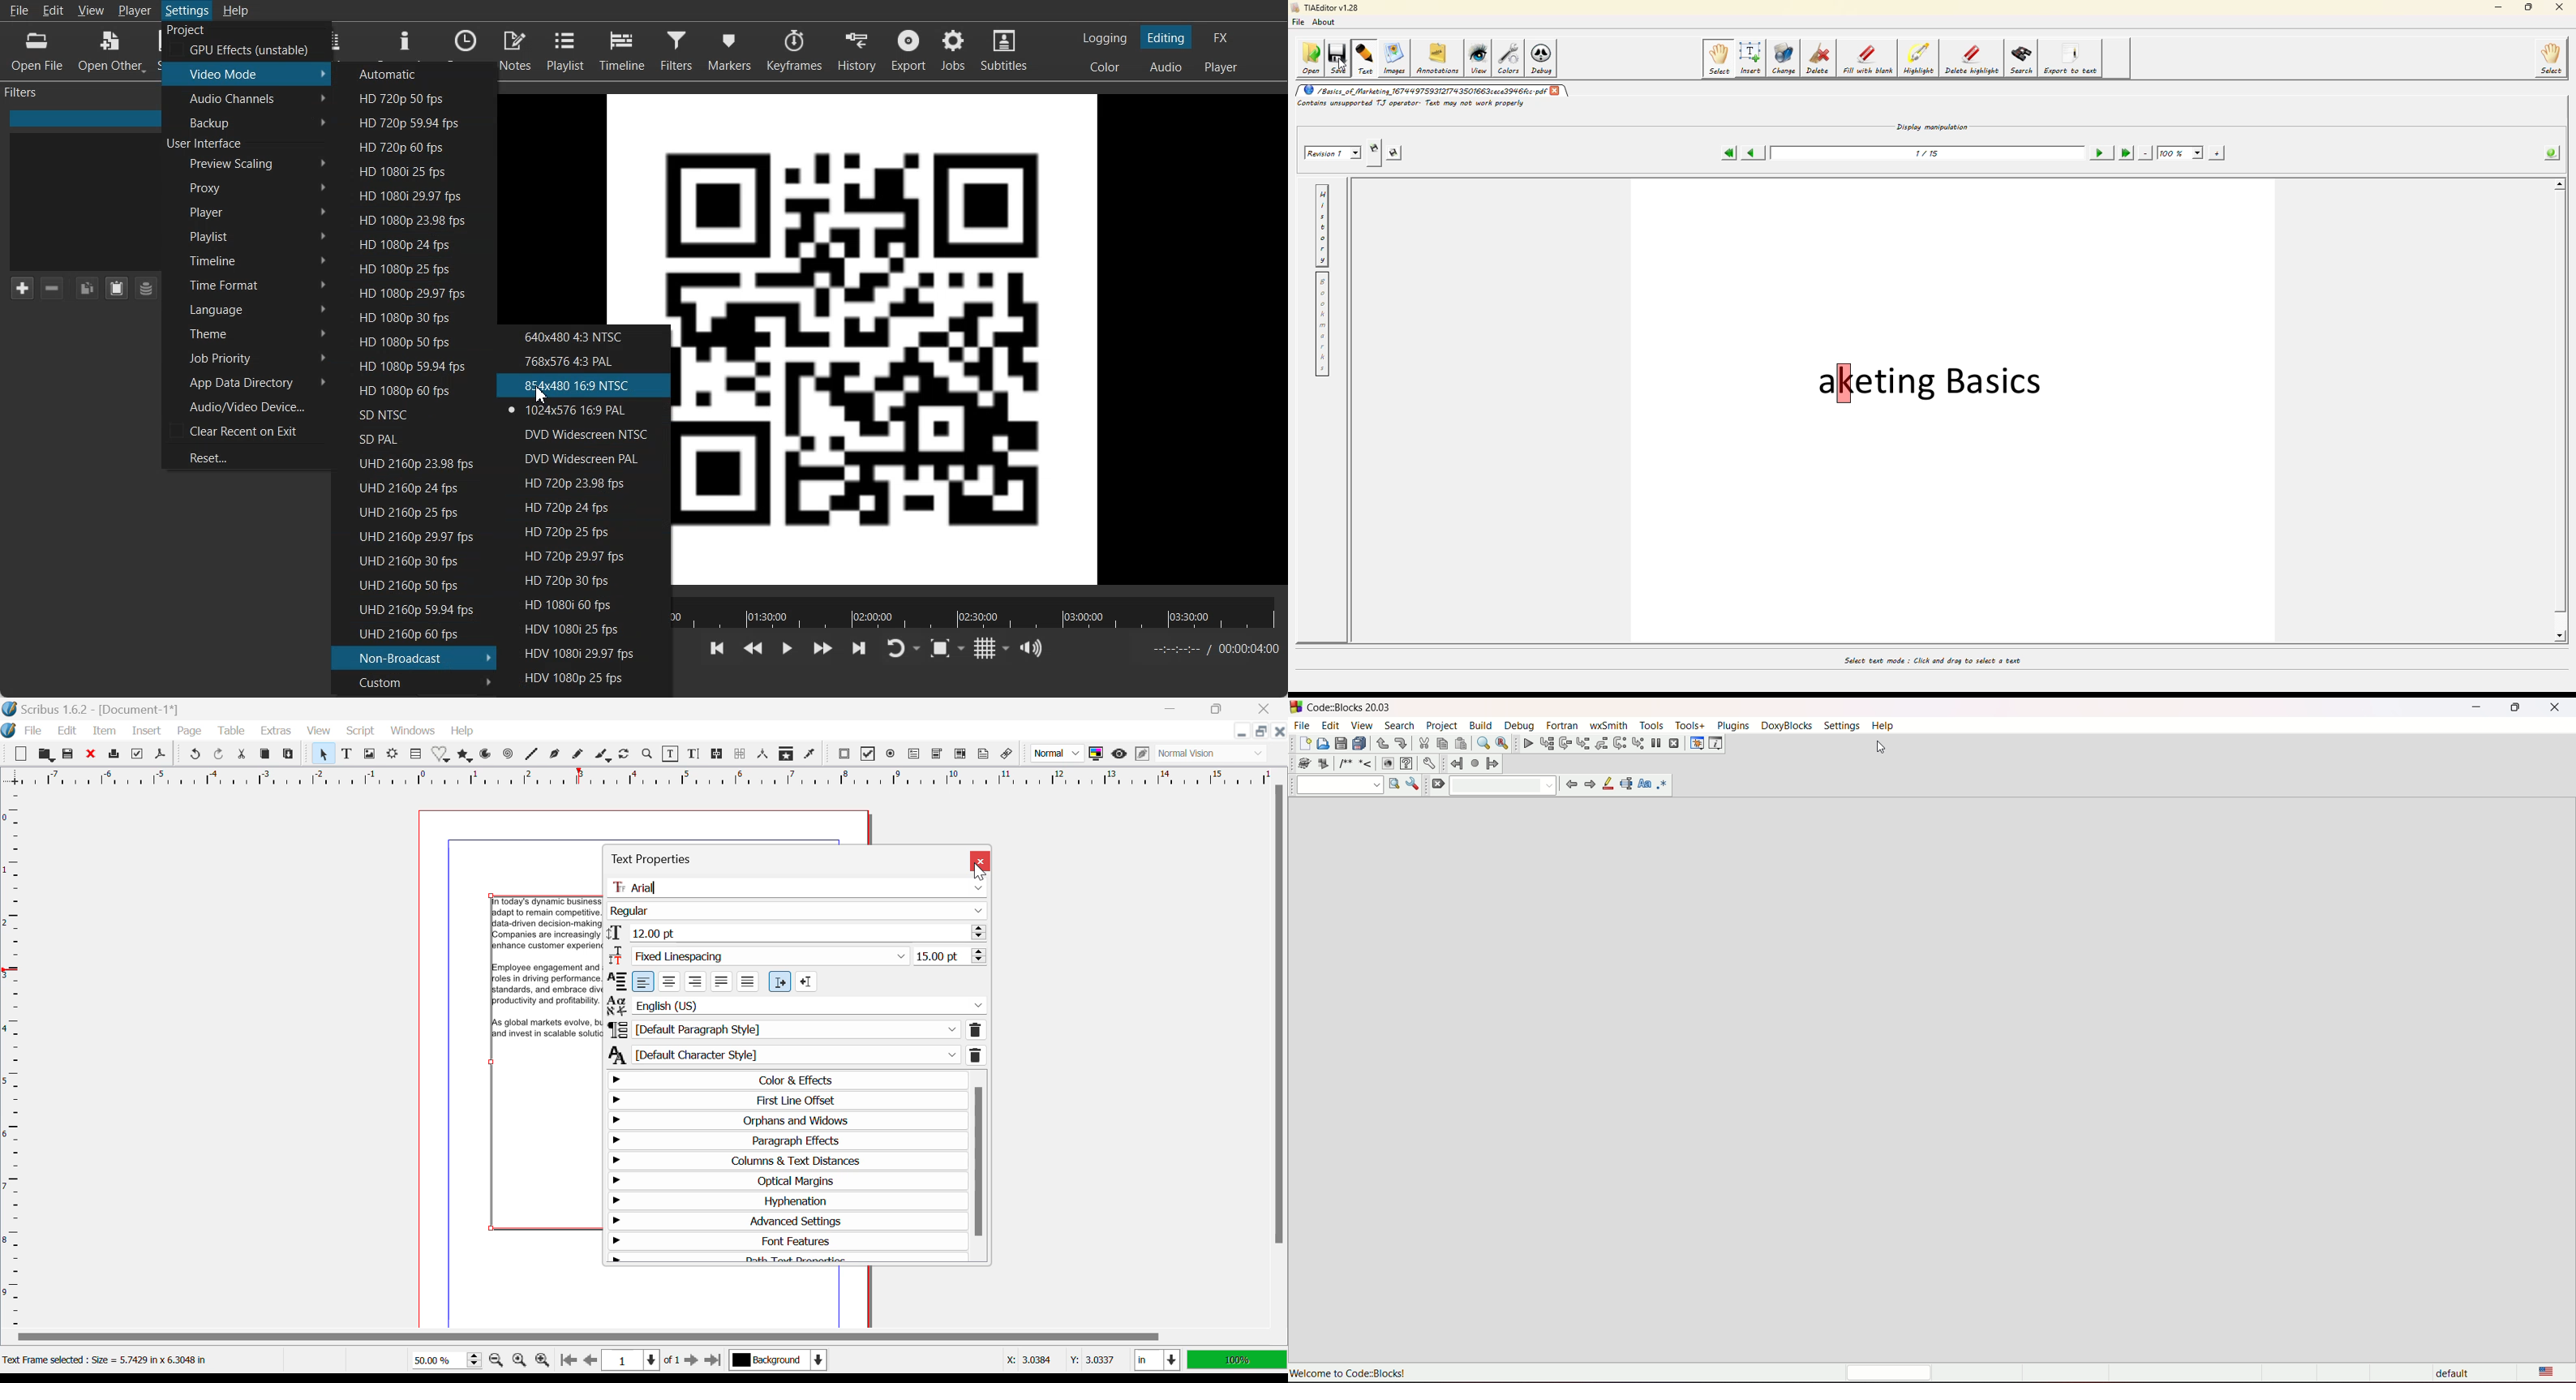 Image resolution: width=2576 pixels, height=1400 pixels. What do you see at coordinates (92, 754) in the screenshot?
I see `Discard` at bounding box center [92, 754].